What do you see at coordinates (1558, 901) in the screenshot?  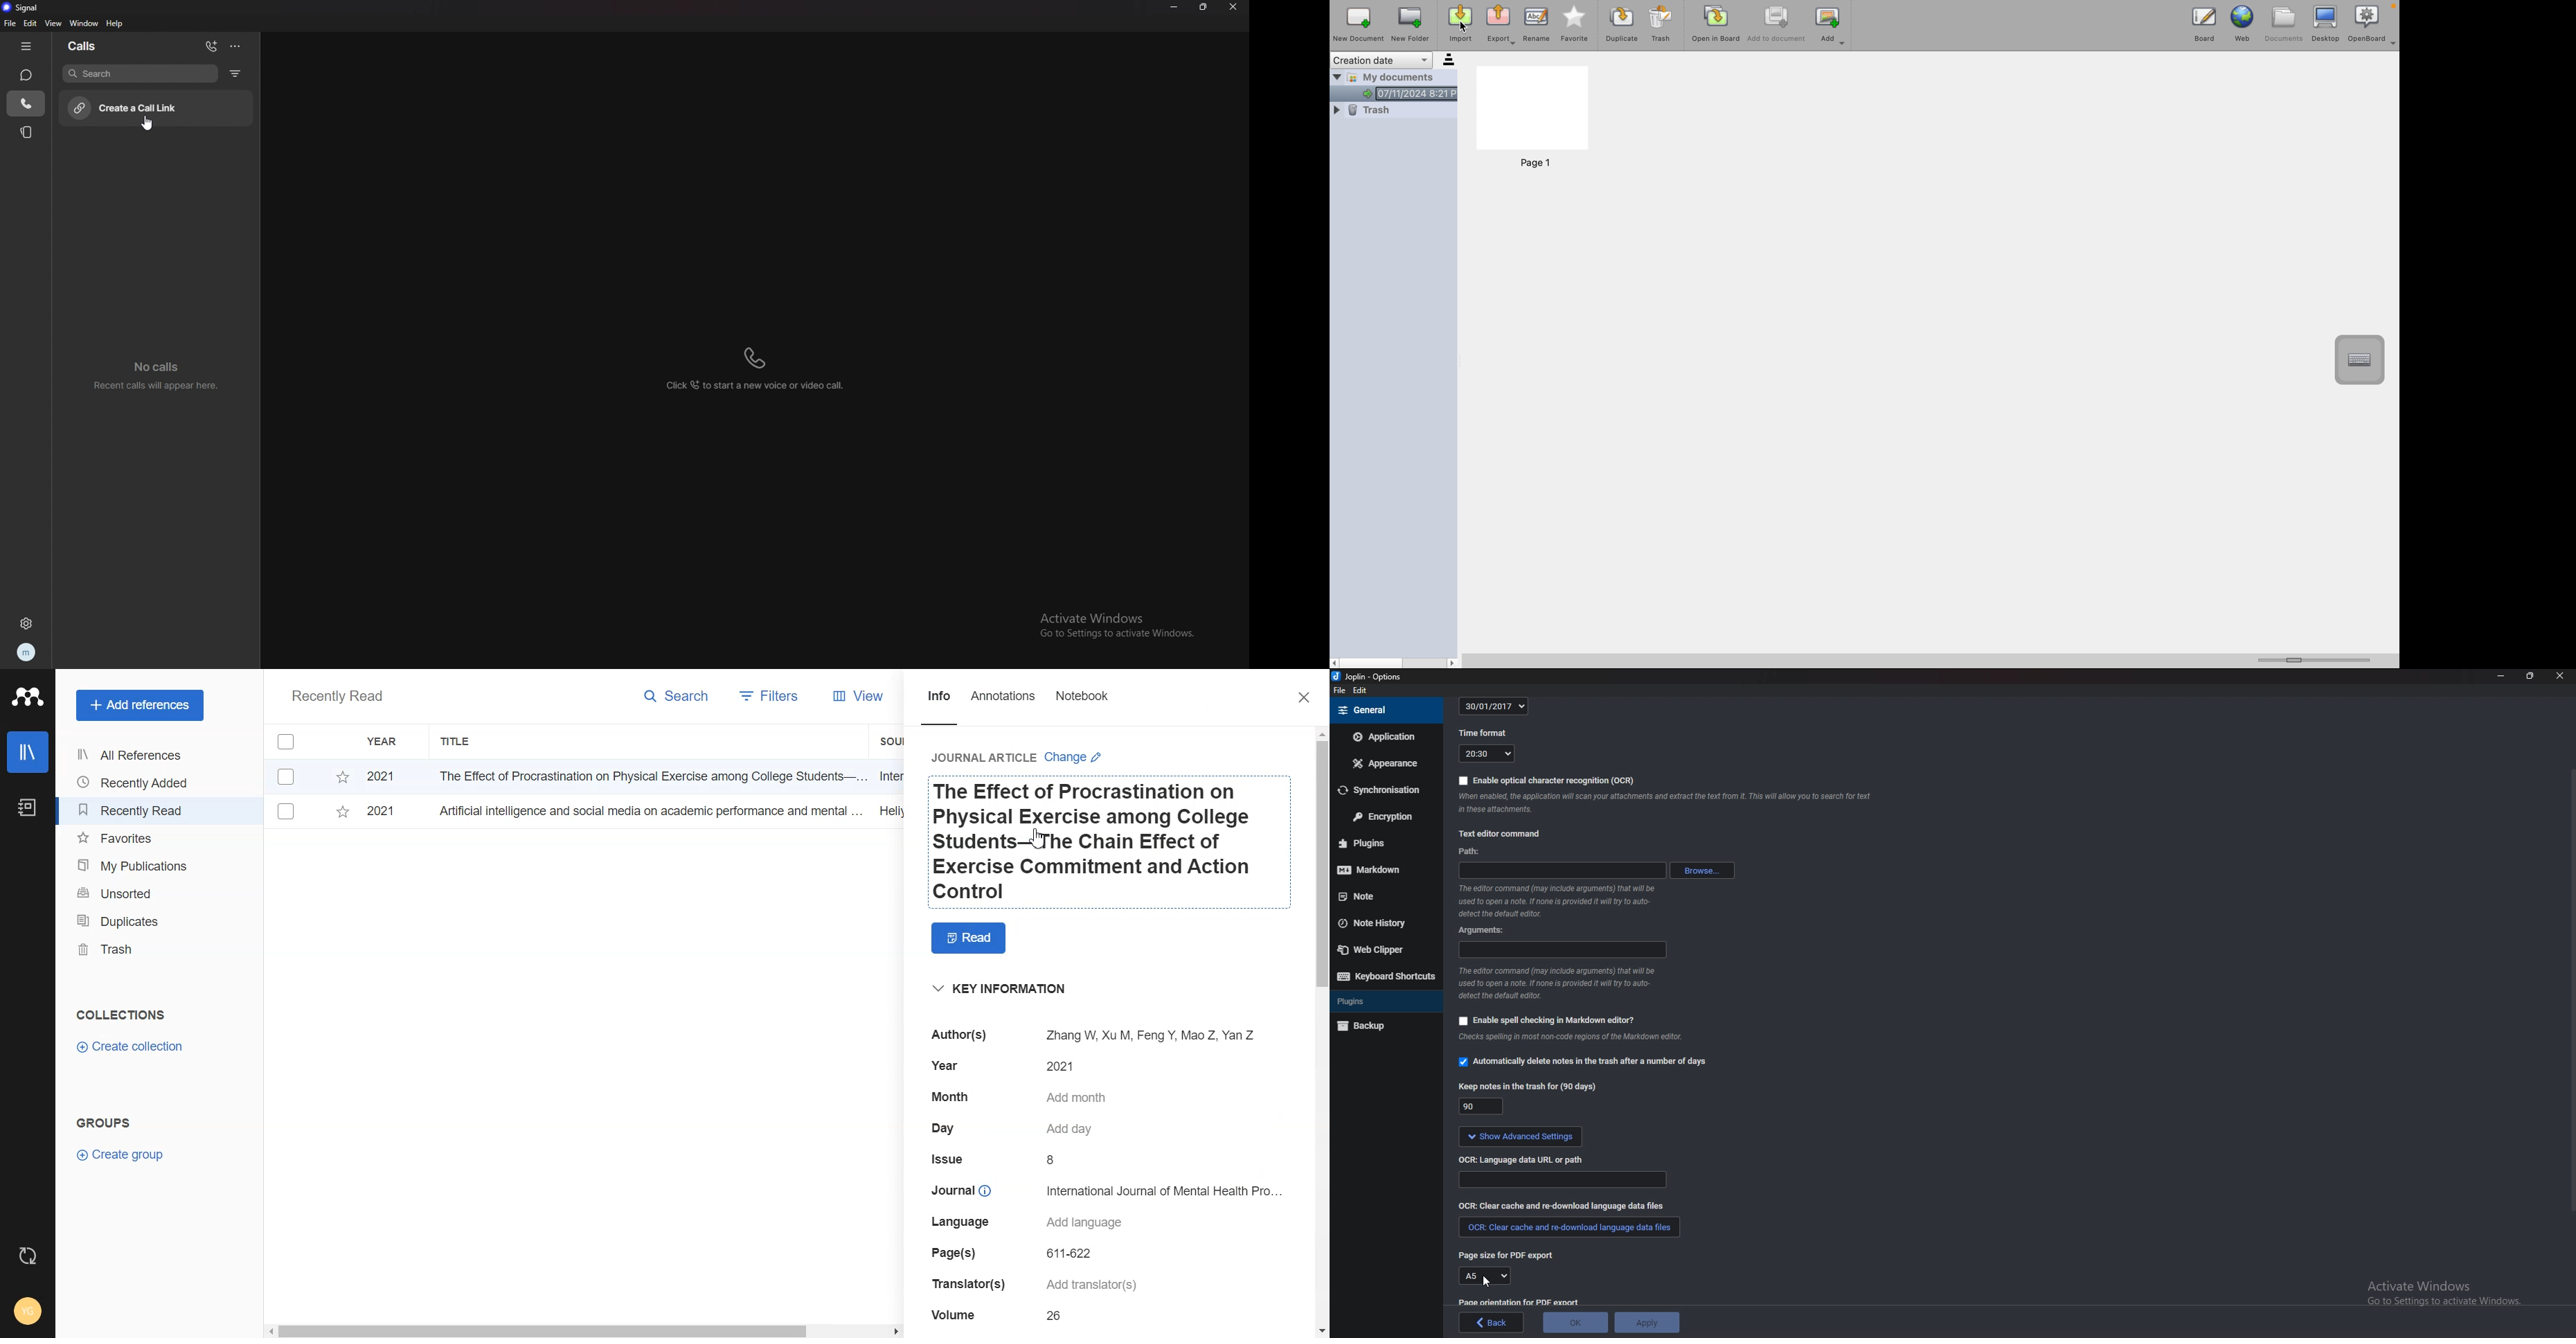 I see `info on editor command` at bounding box center [1558, 901].